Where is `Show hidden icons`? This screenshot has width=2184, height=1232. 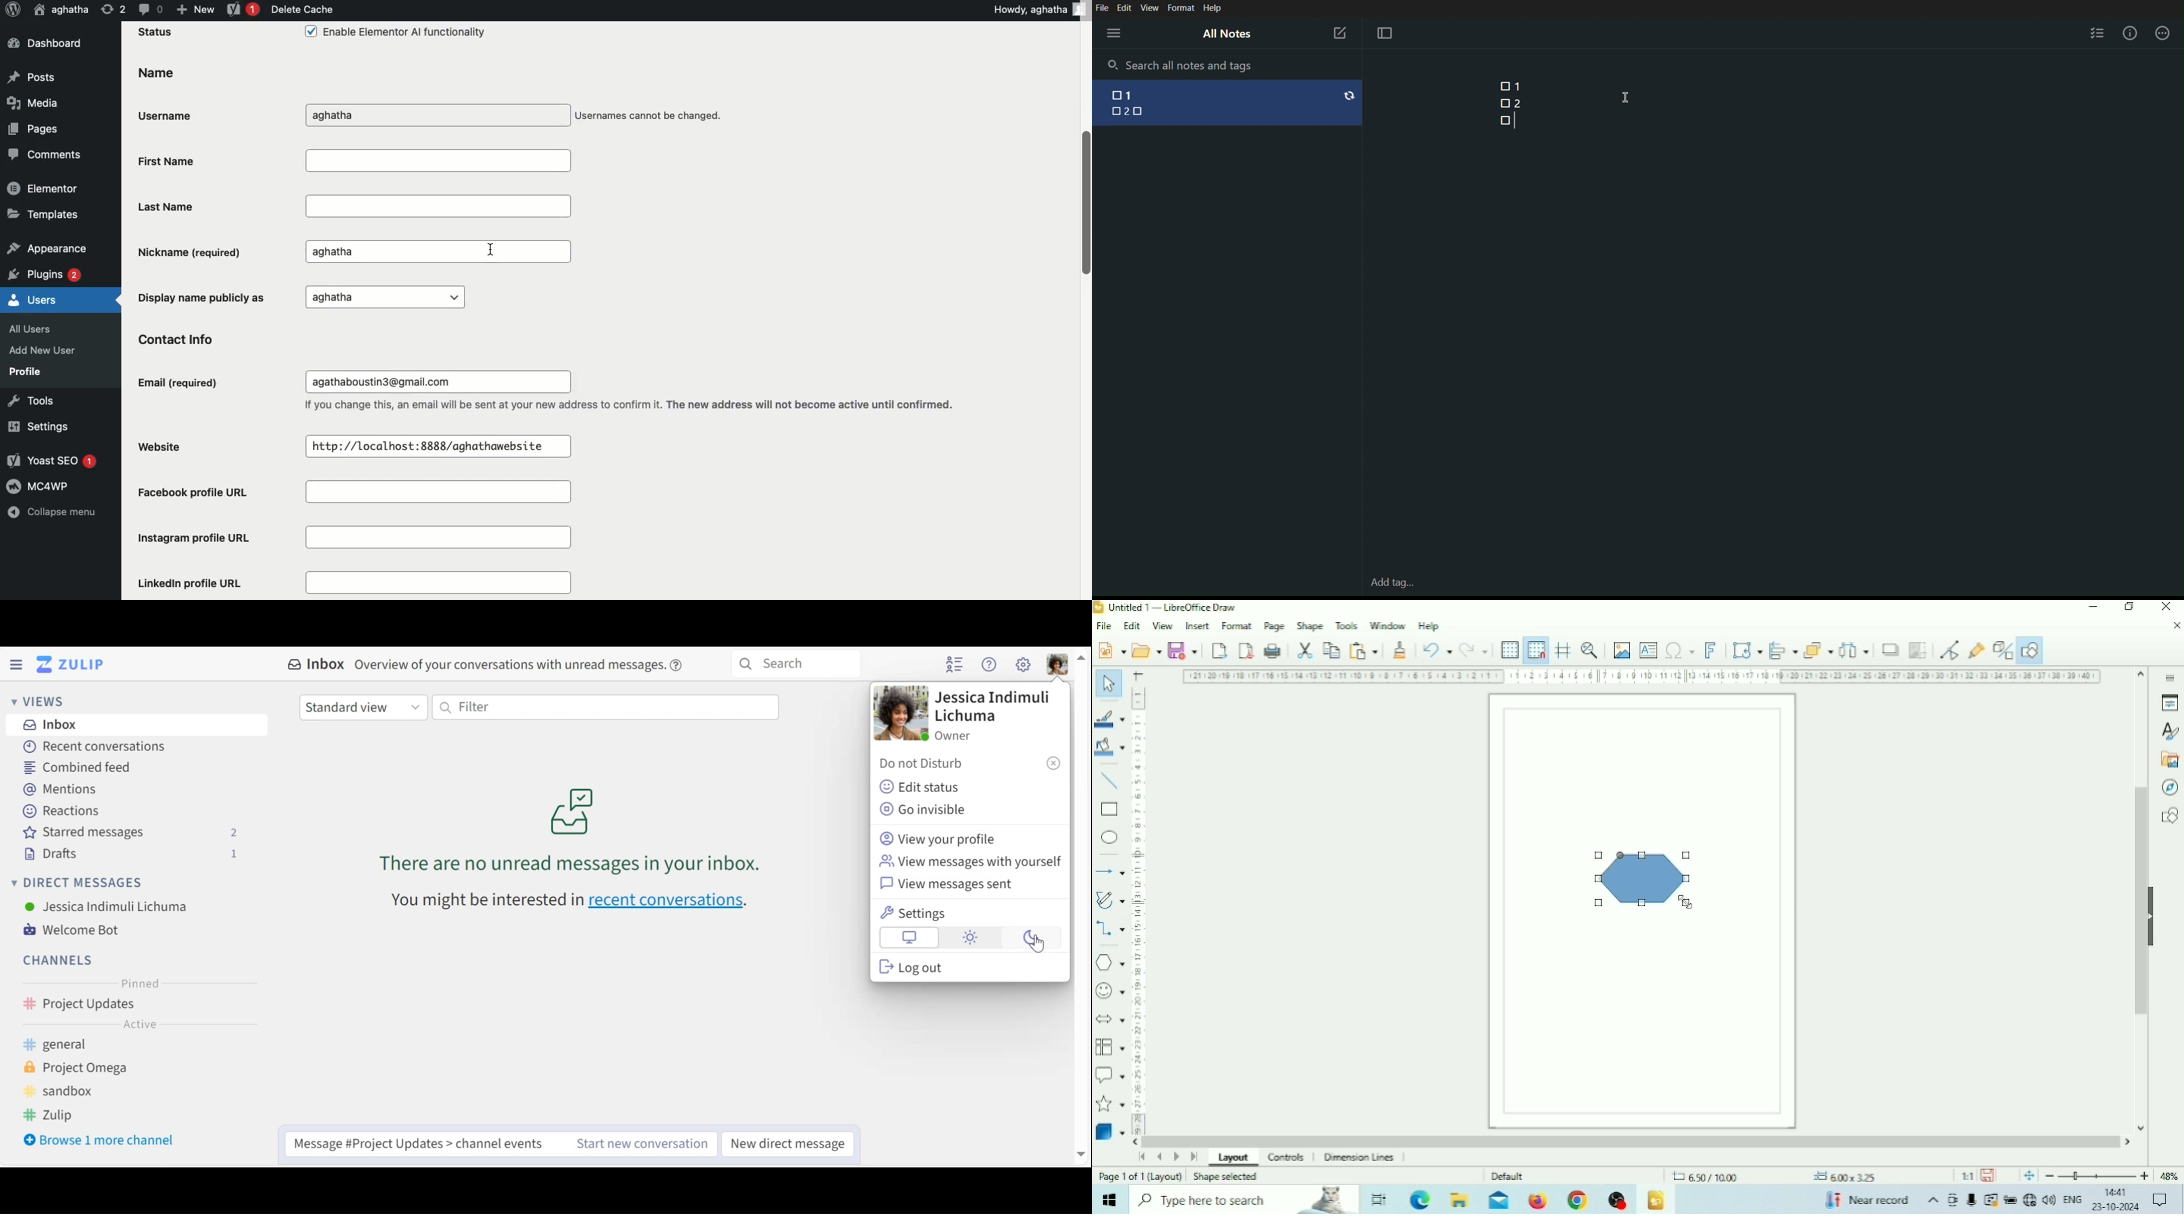 Show hidden icons is located at coordinates (1933, 1200).